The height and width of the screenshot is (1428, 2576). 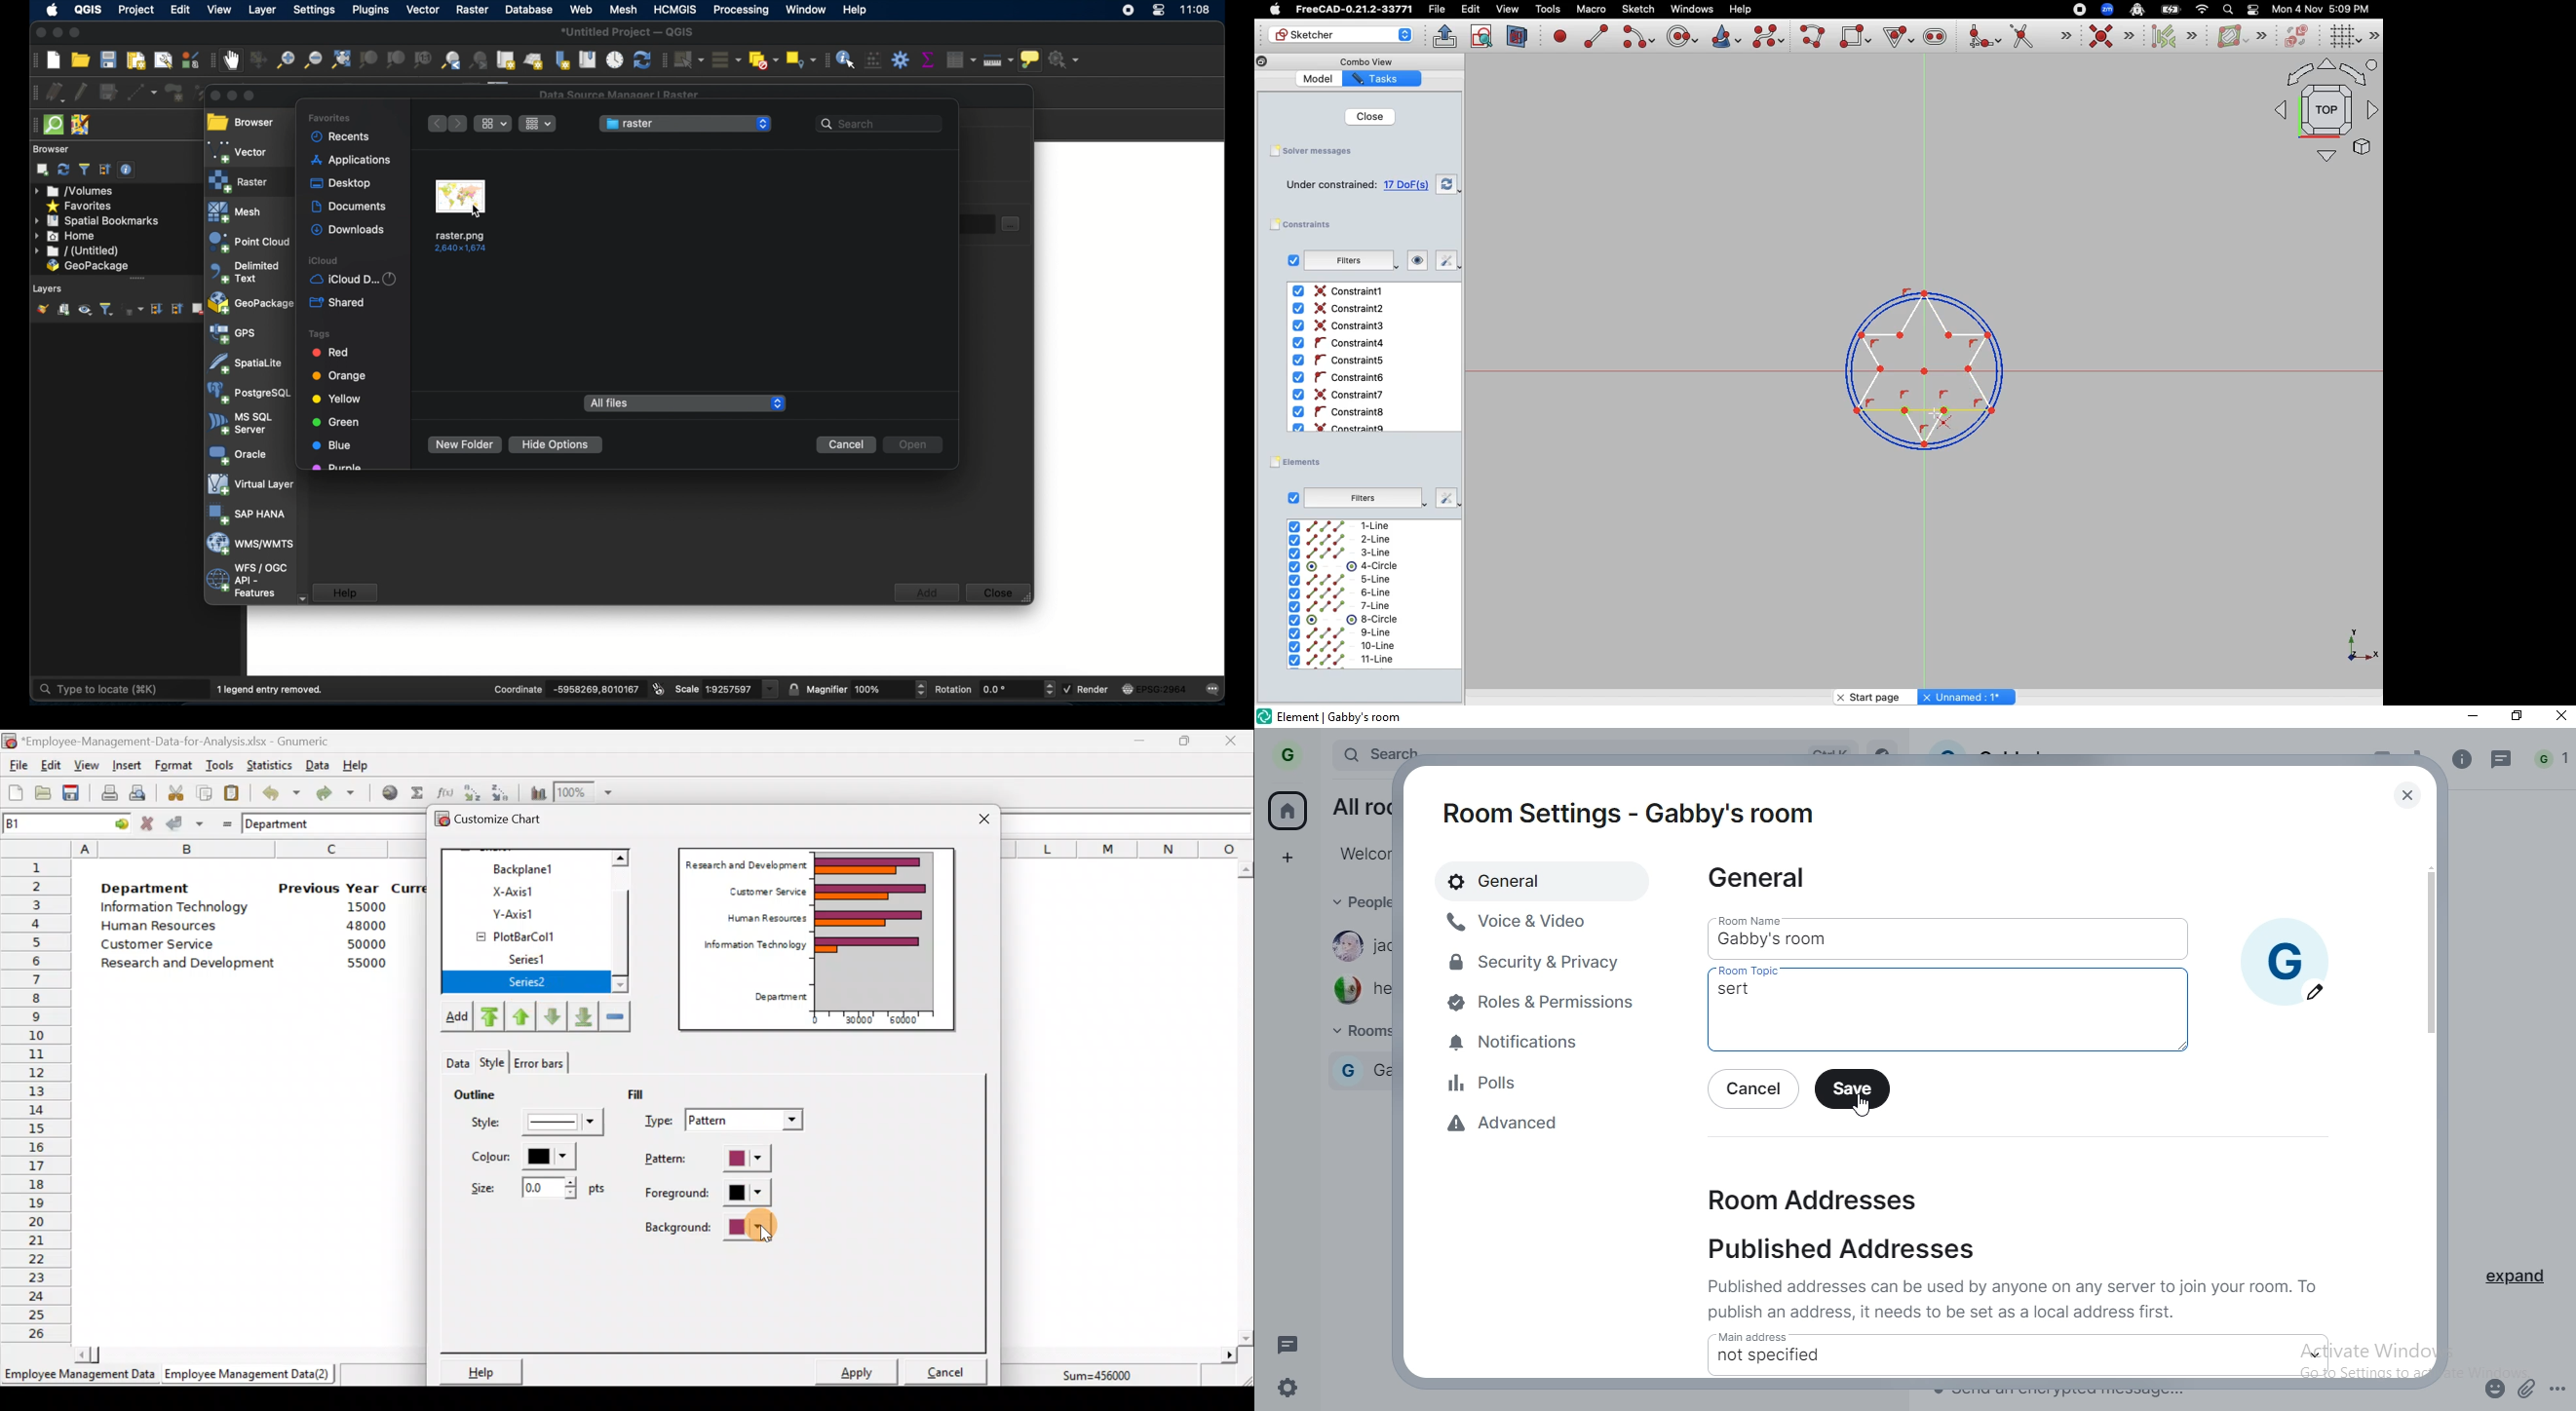 I want to click on Outline, so click(x=474, y=1092).